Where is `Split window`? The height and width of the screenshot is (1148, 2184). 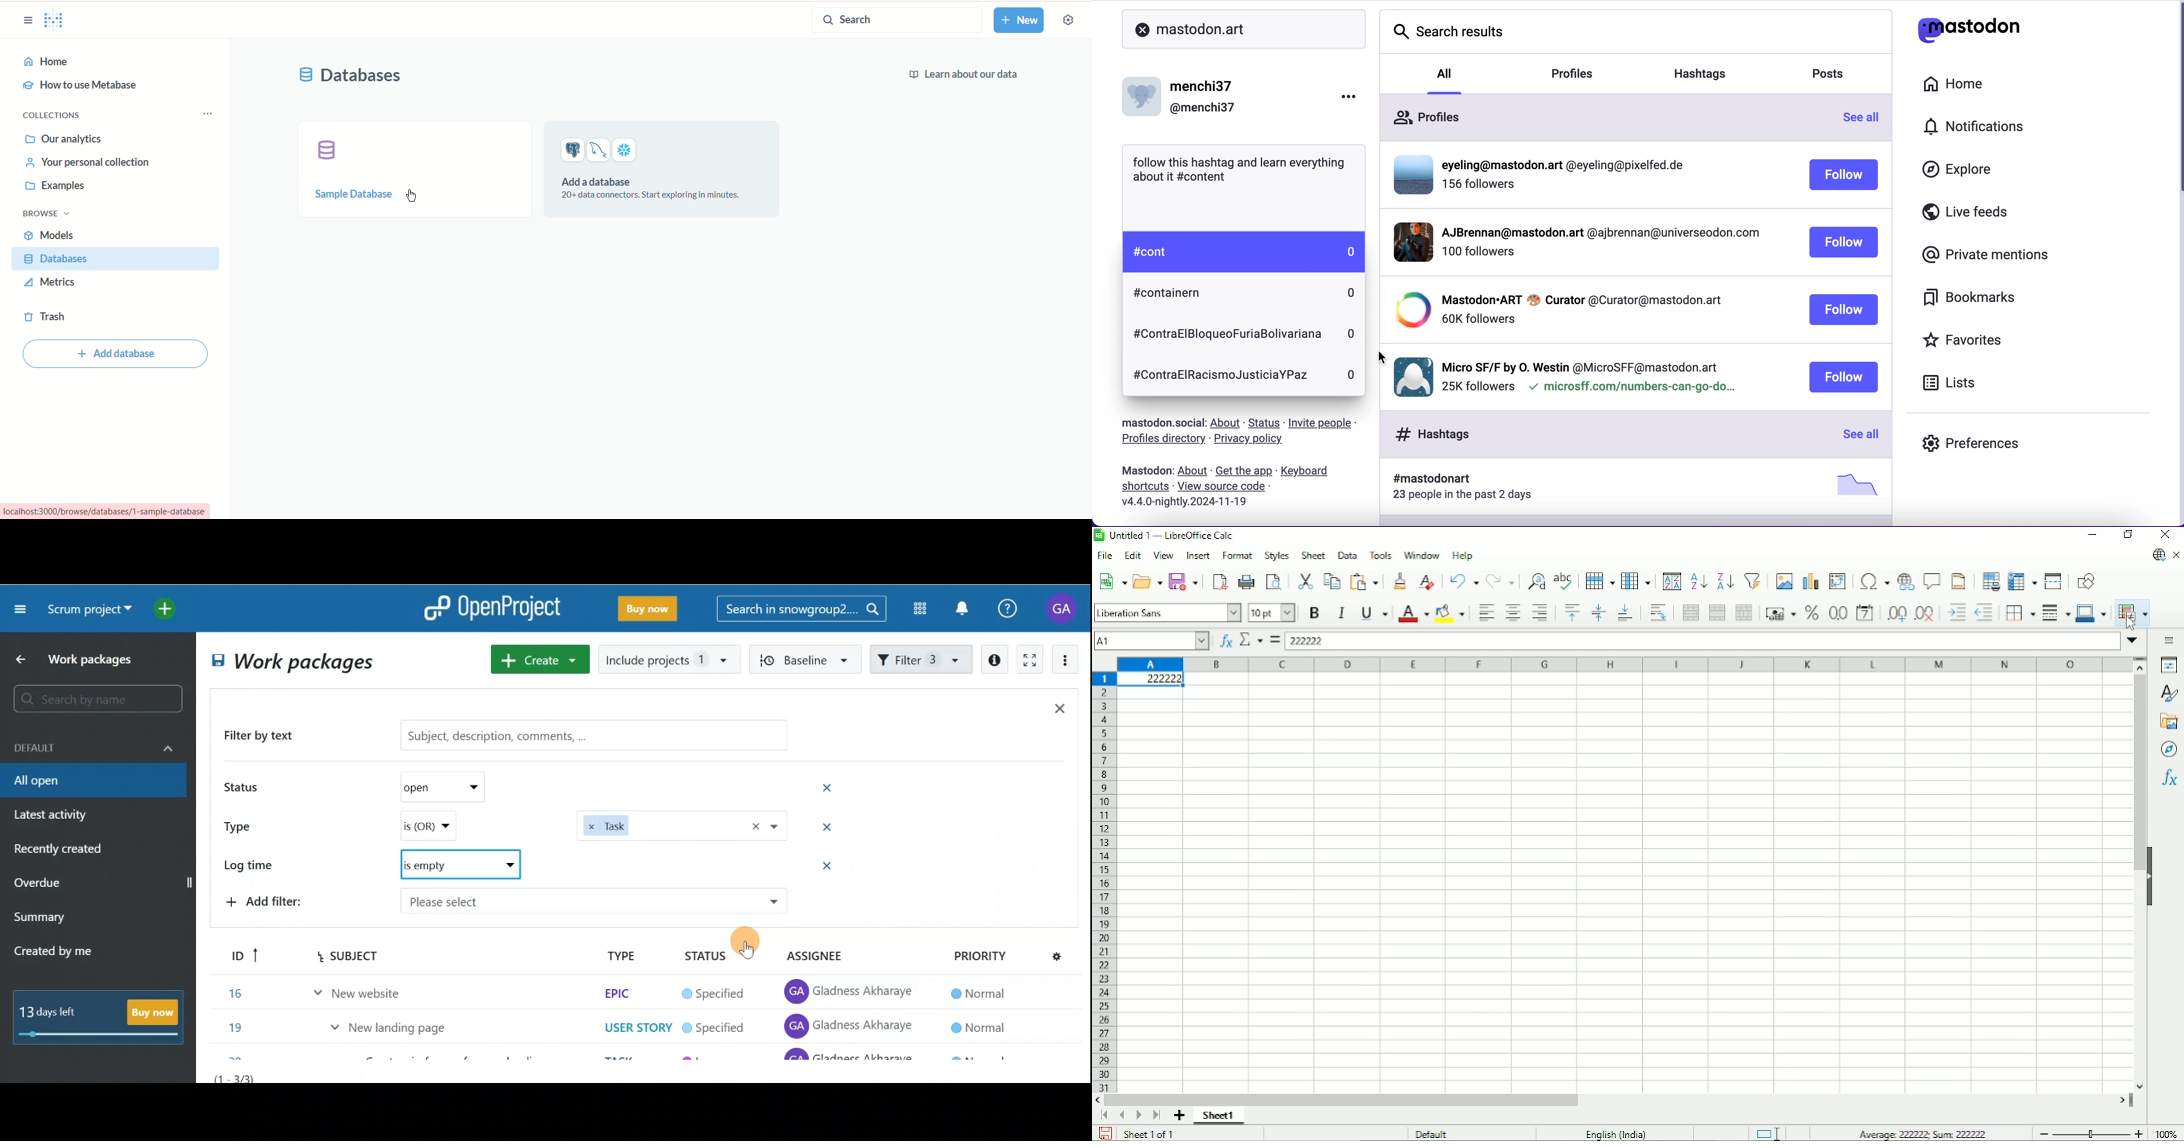 Split window is located at coordinates (2053, 581).